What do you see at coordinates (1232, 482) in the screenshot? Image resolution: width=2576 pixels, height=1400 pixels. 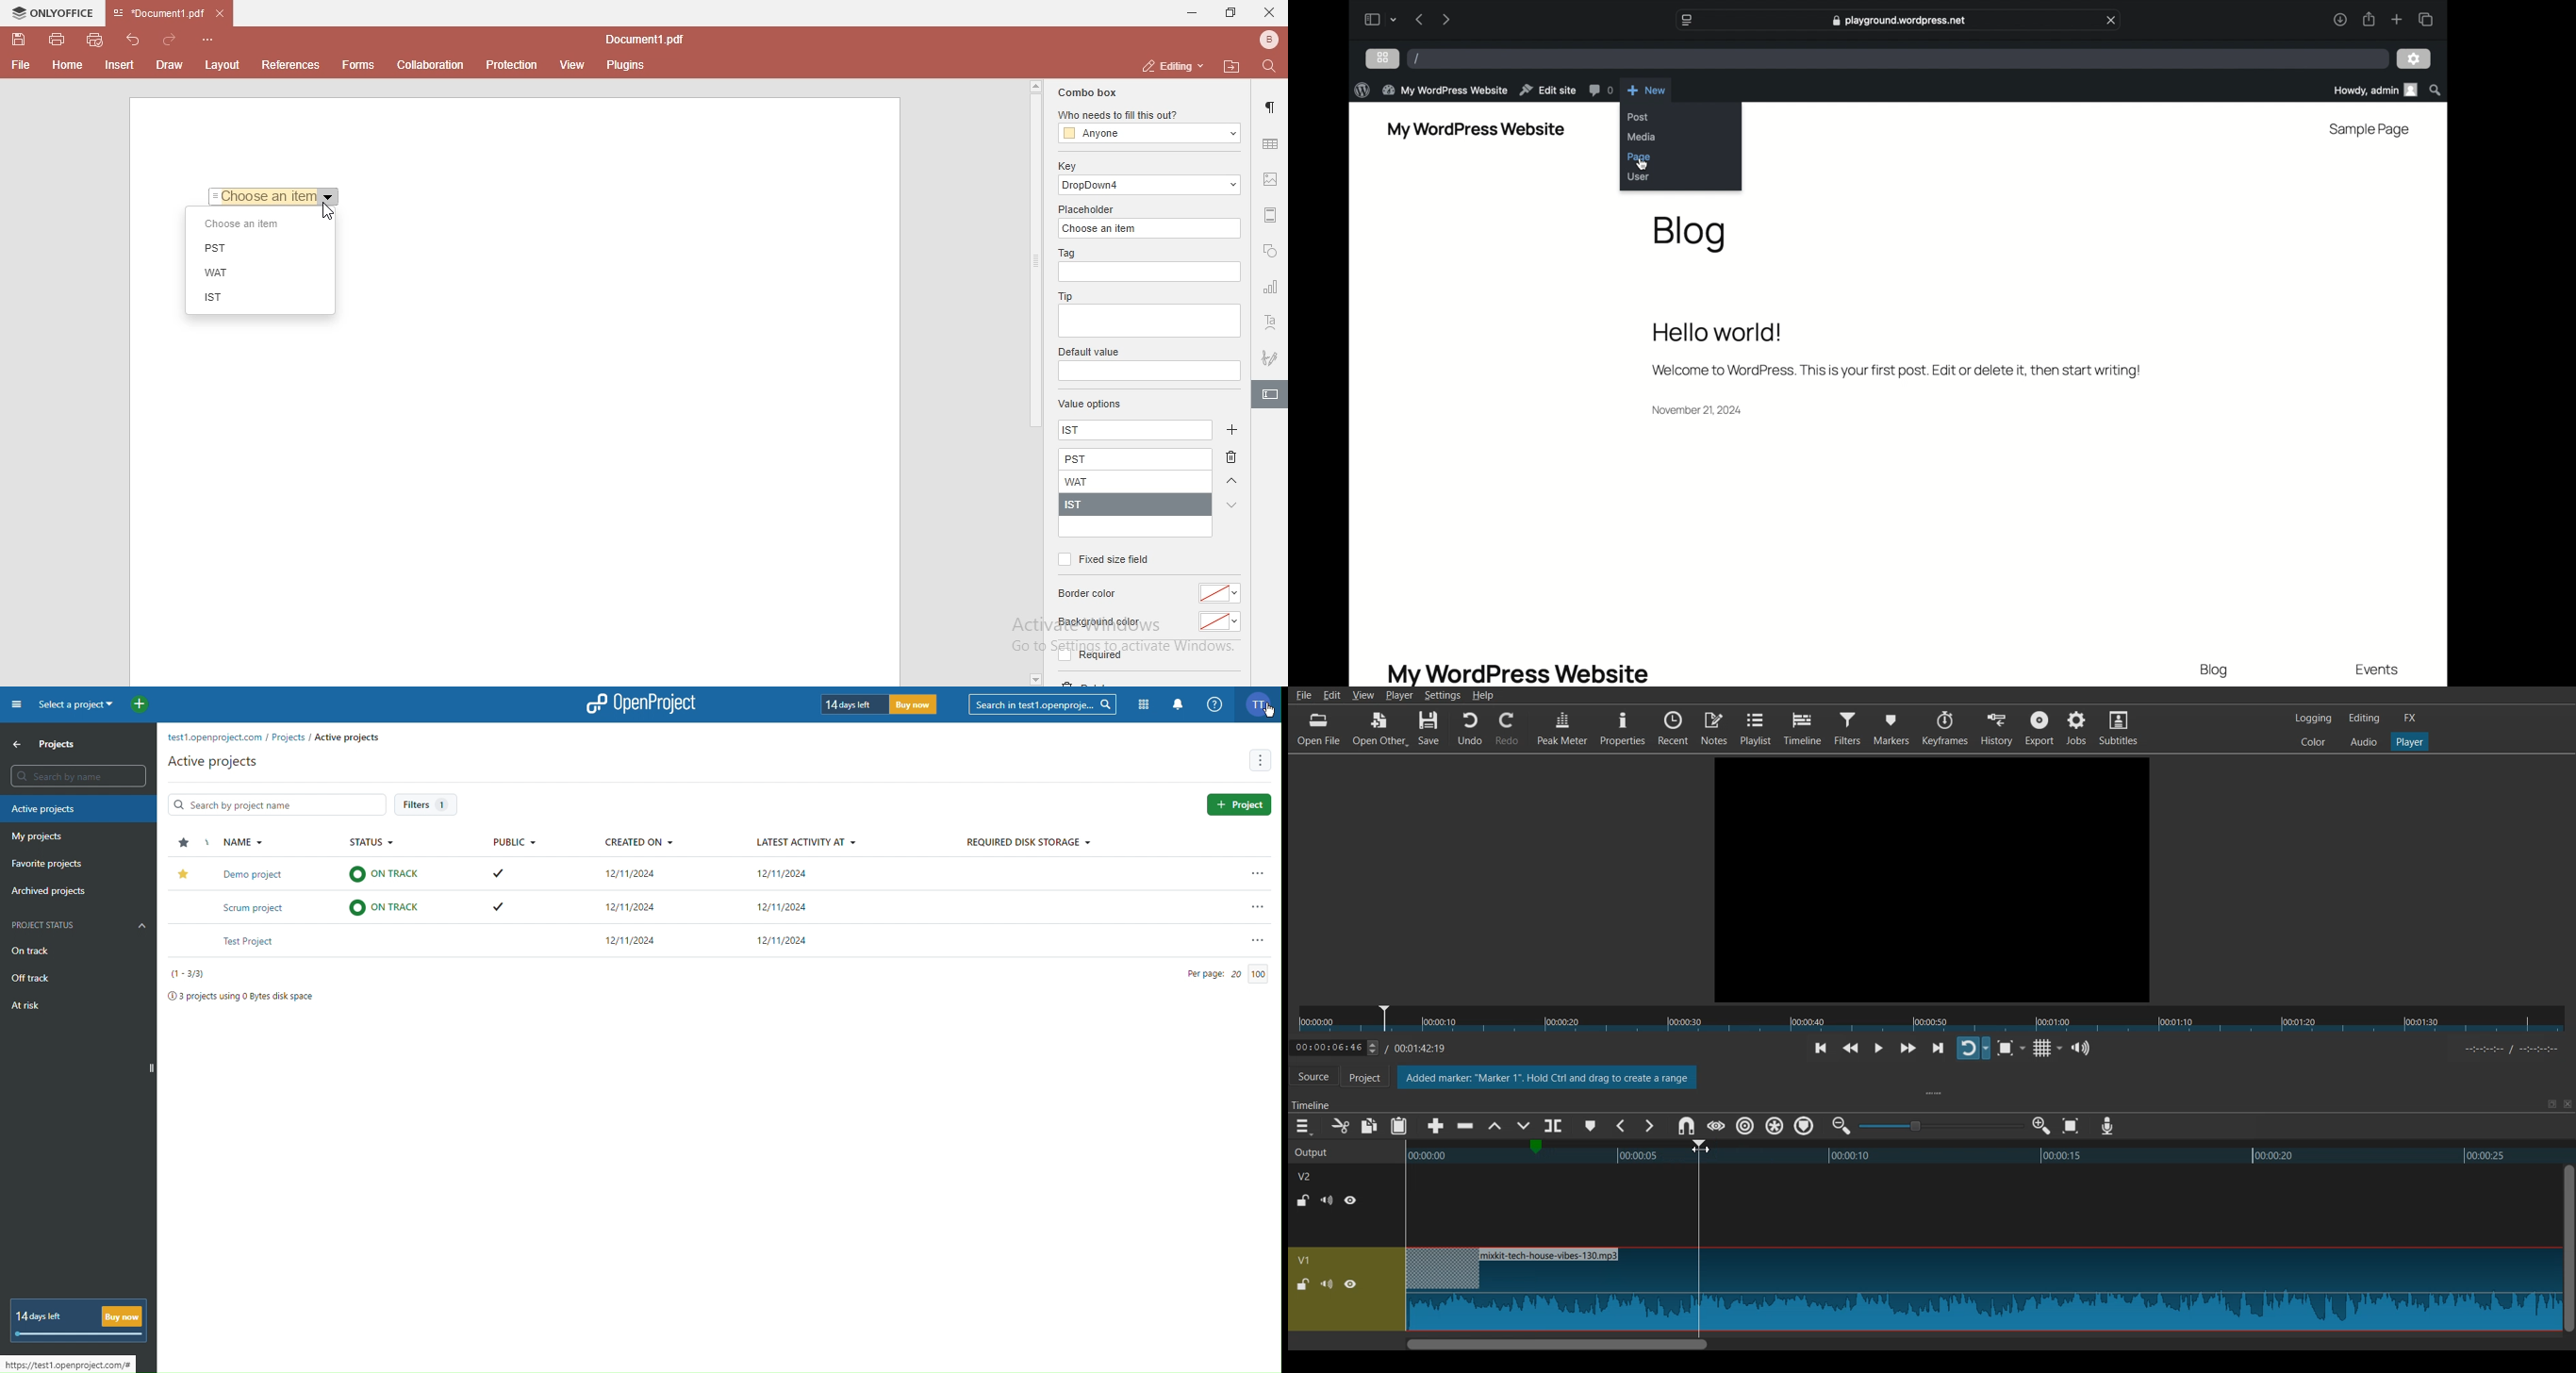 I see `arrow up` at bounding box center [1232, 482].